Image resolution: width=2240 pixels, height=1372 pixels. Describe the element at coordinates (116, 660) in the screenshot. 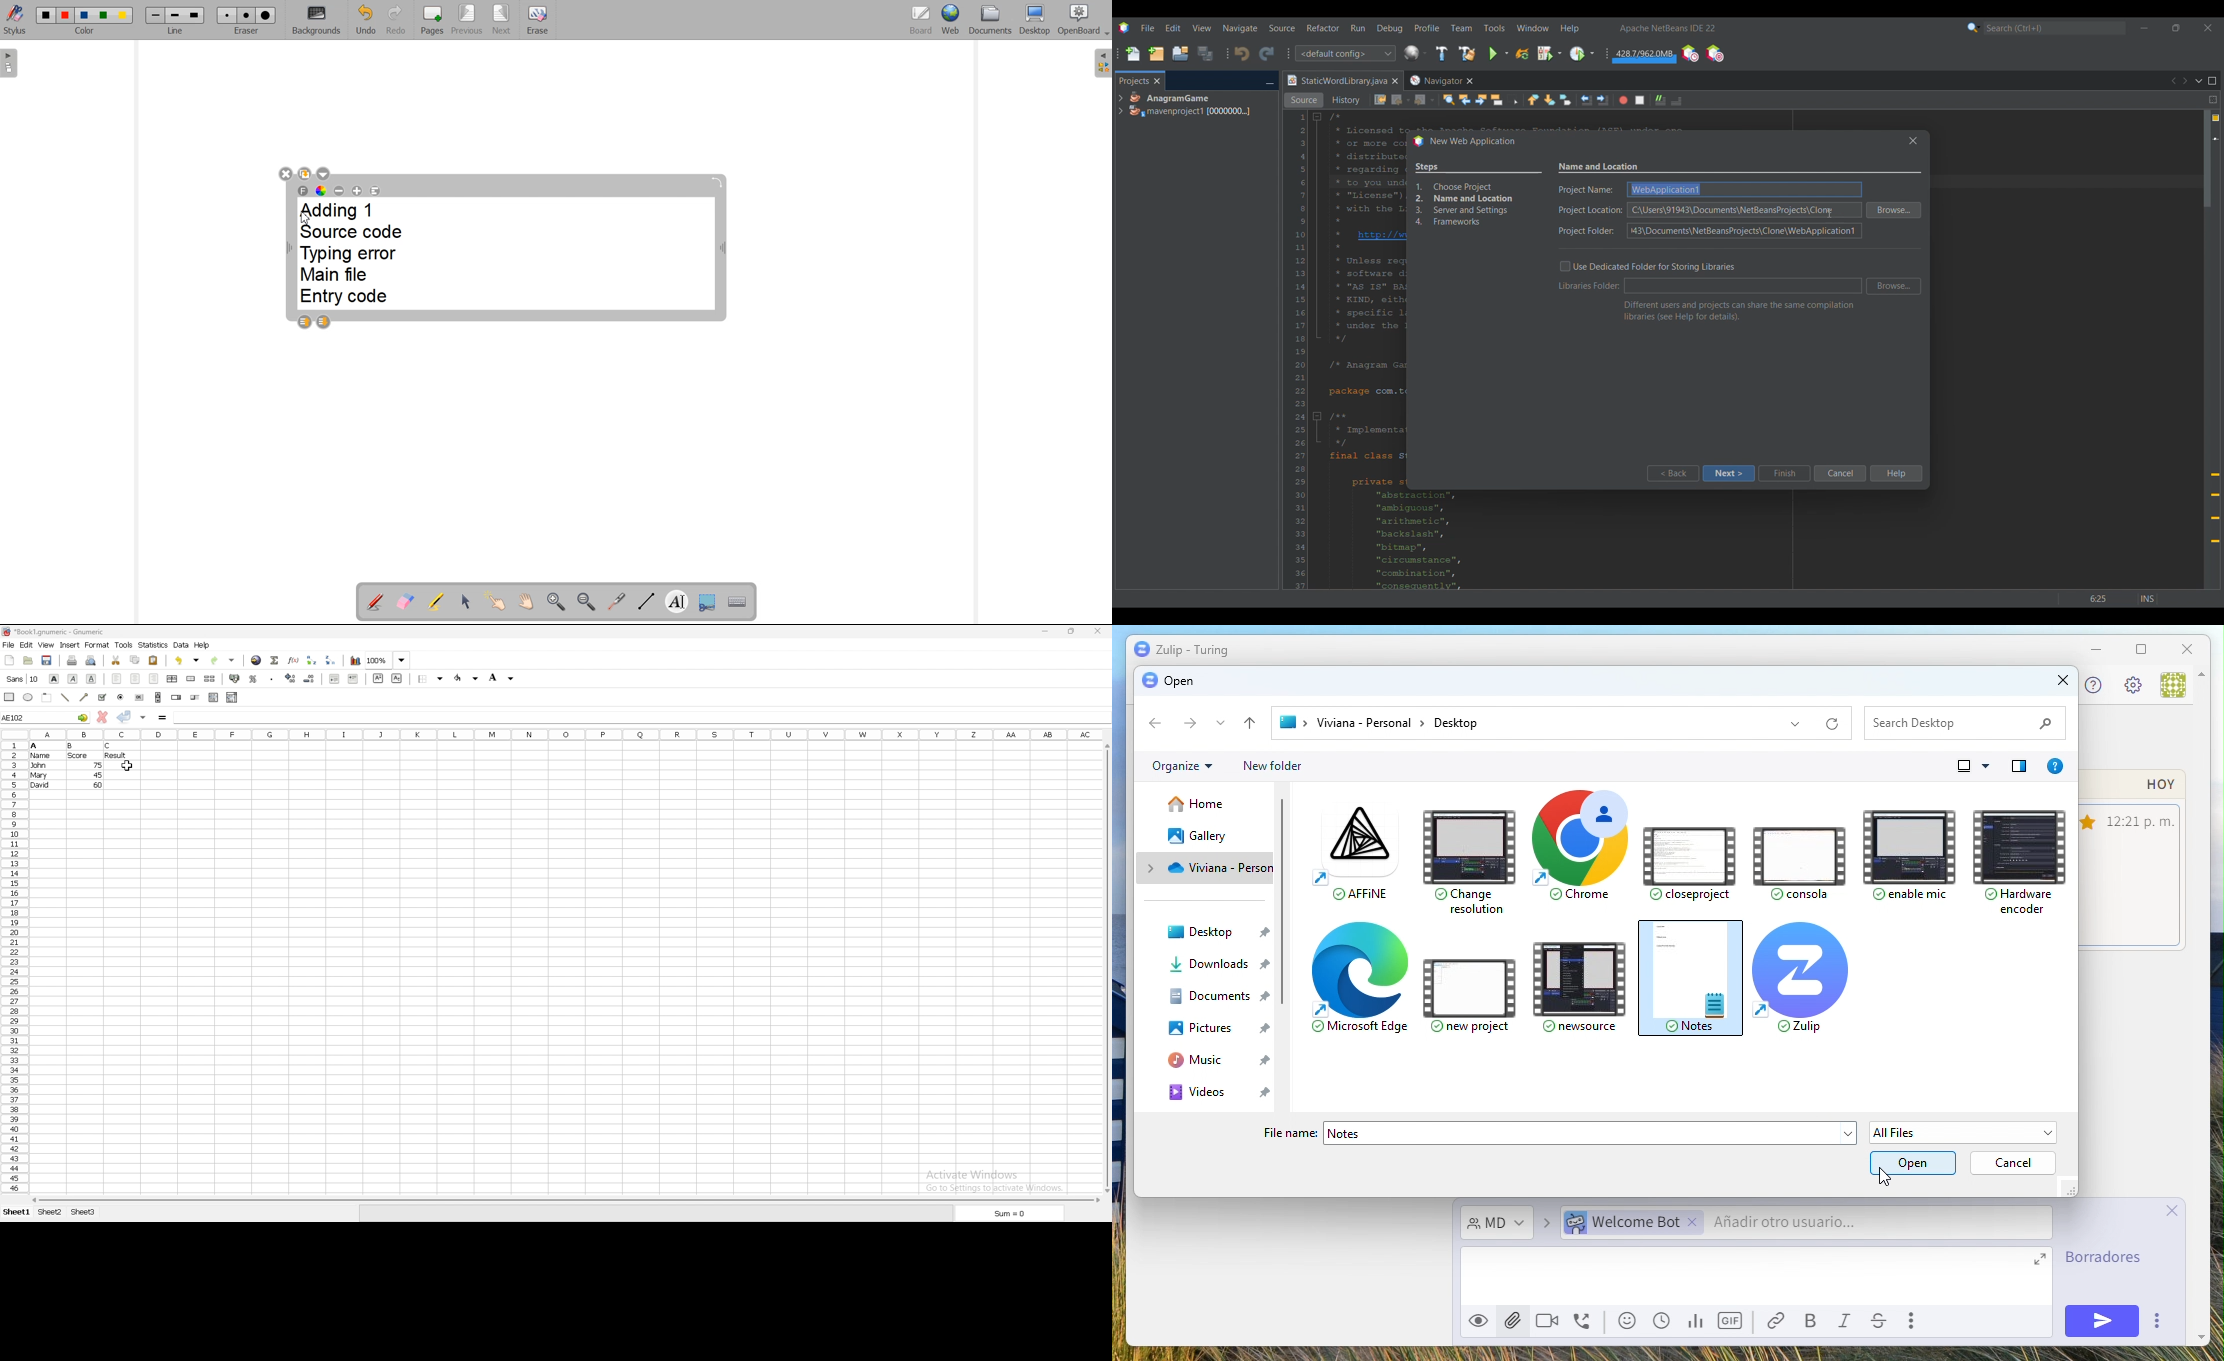

I see `cut` at that location.